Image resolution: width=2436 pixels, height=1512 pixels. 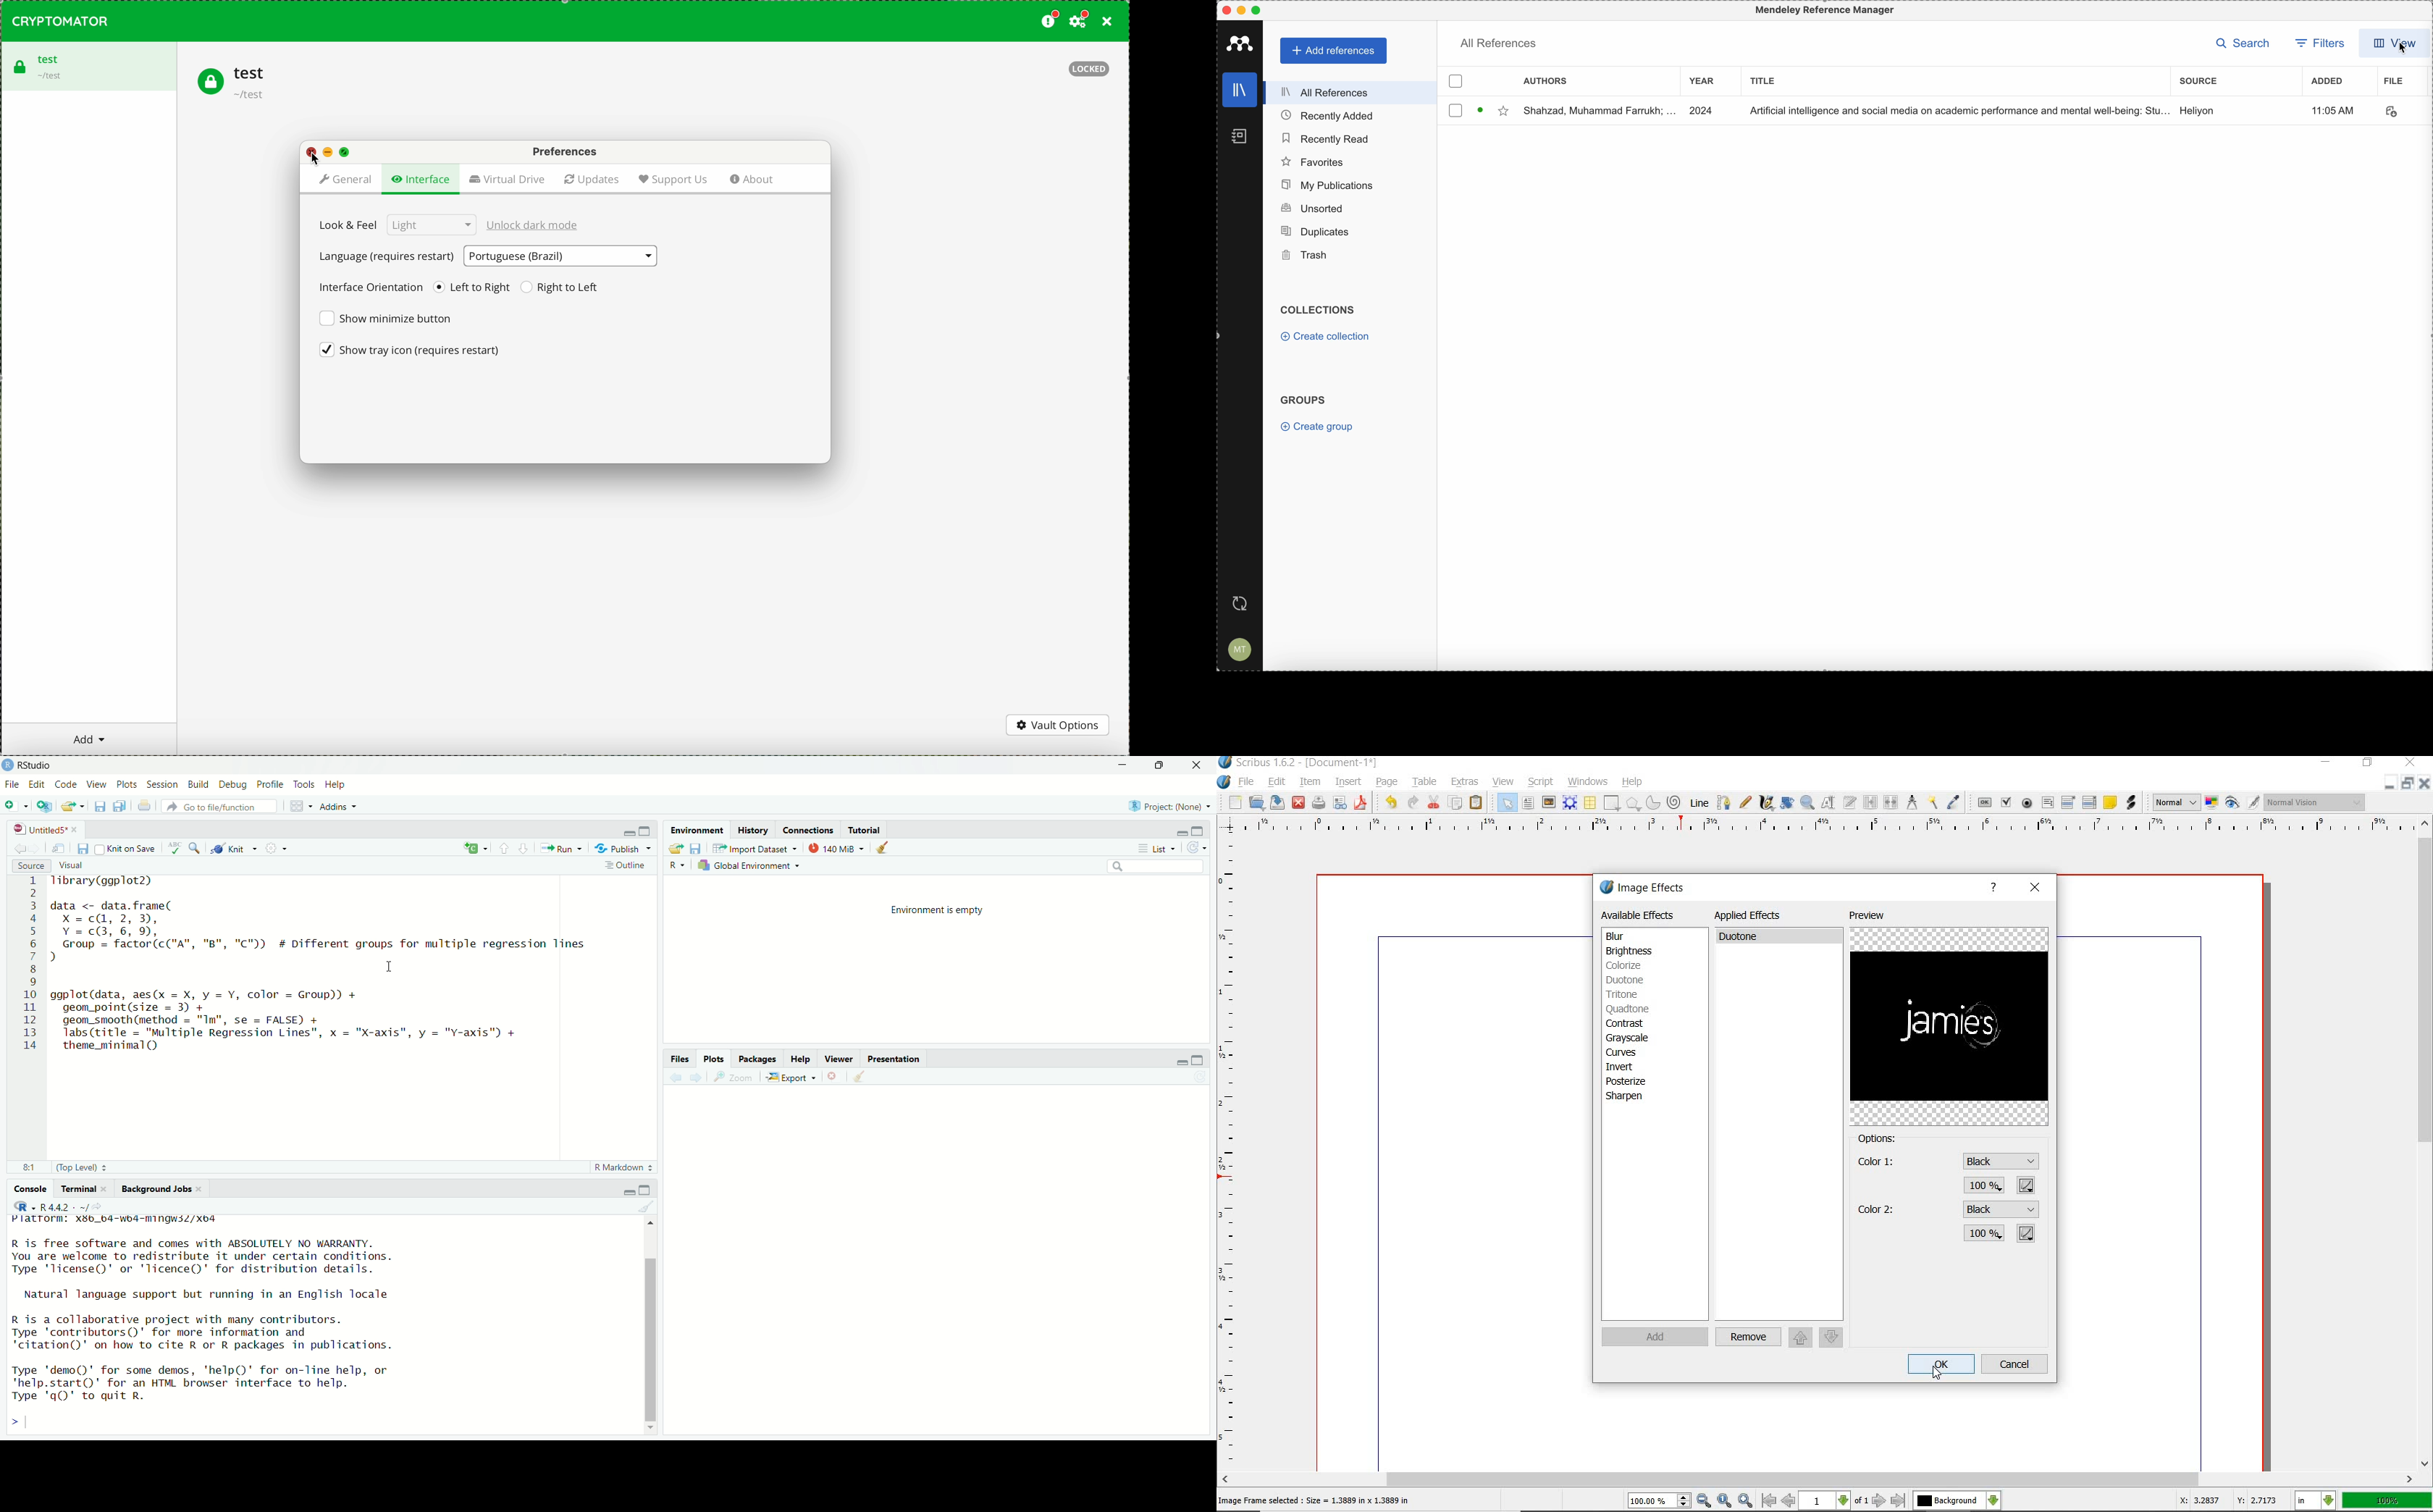 What do you see at coordinates (146, 808) in the screenshot?
I see `print` at bounding box center [146, 808].